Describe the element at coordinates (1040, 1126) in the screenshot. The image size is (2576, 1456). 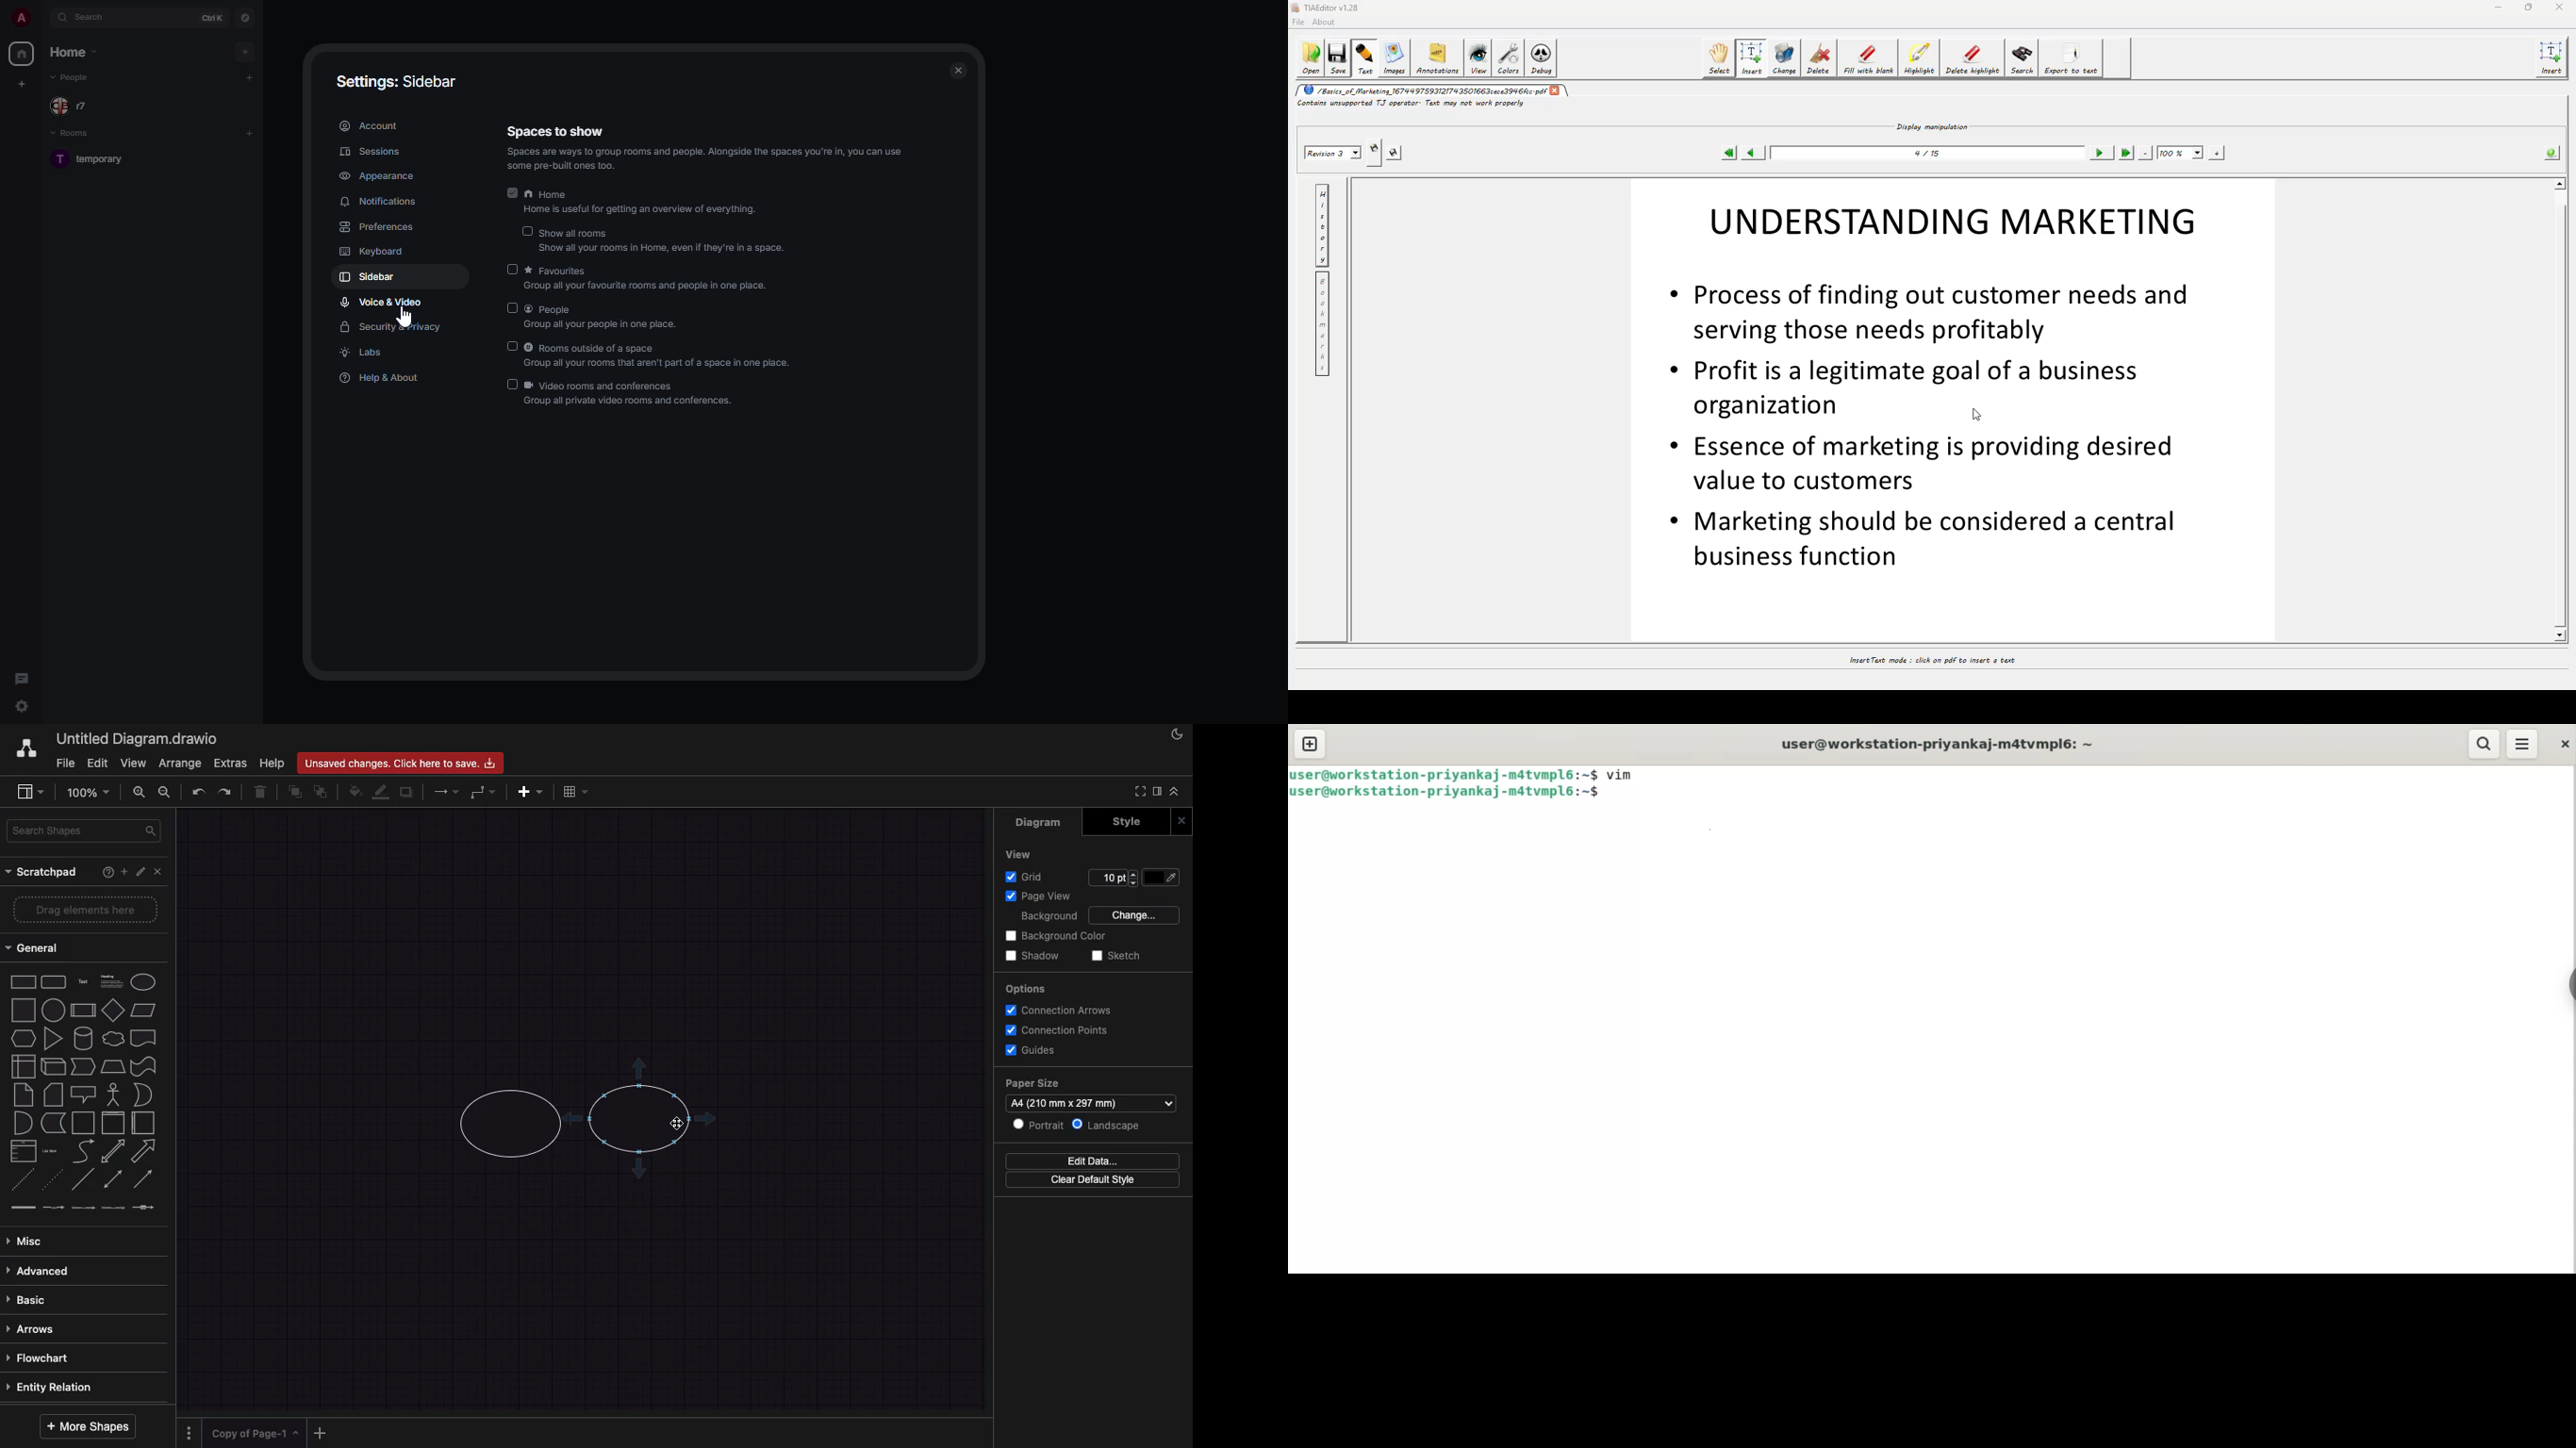
I see `portrait ` at that location.